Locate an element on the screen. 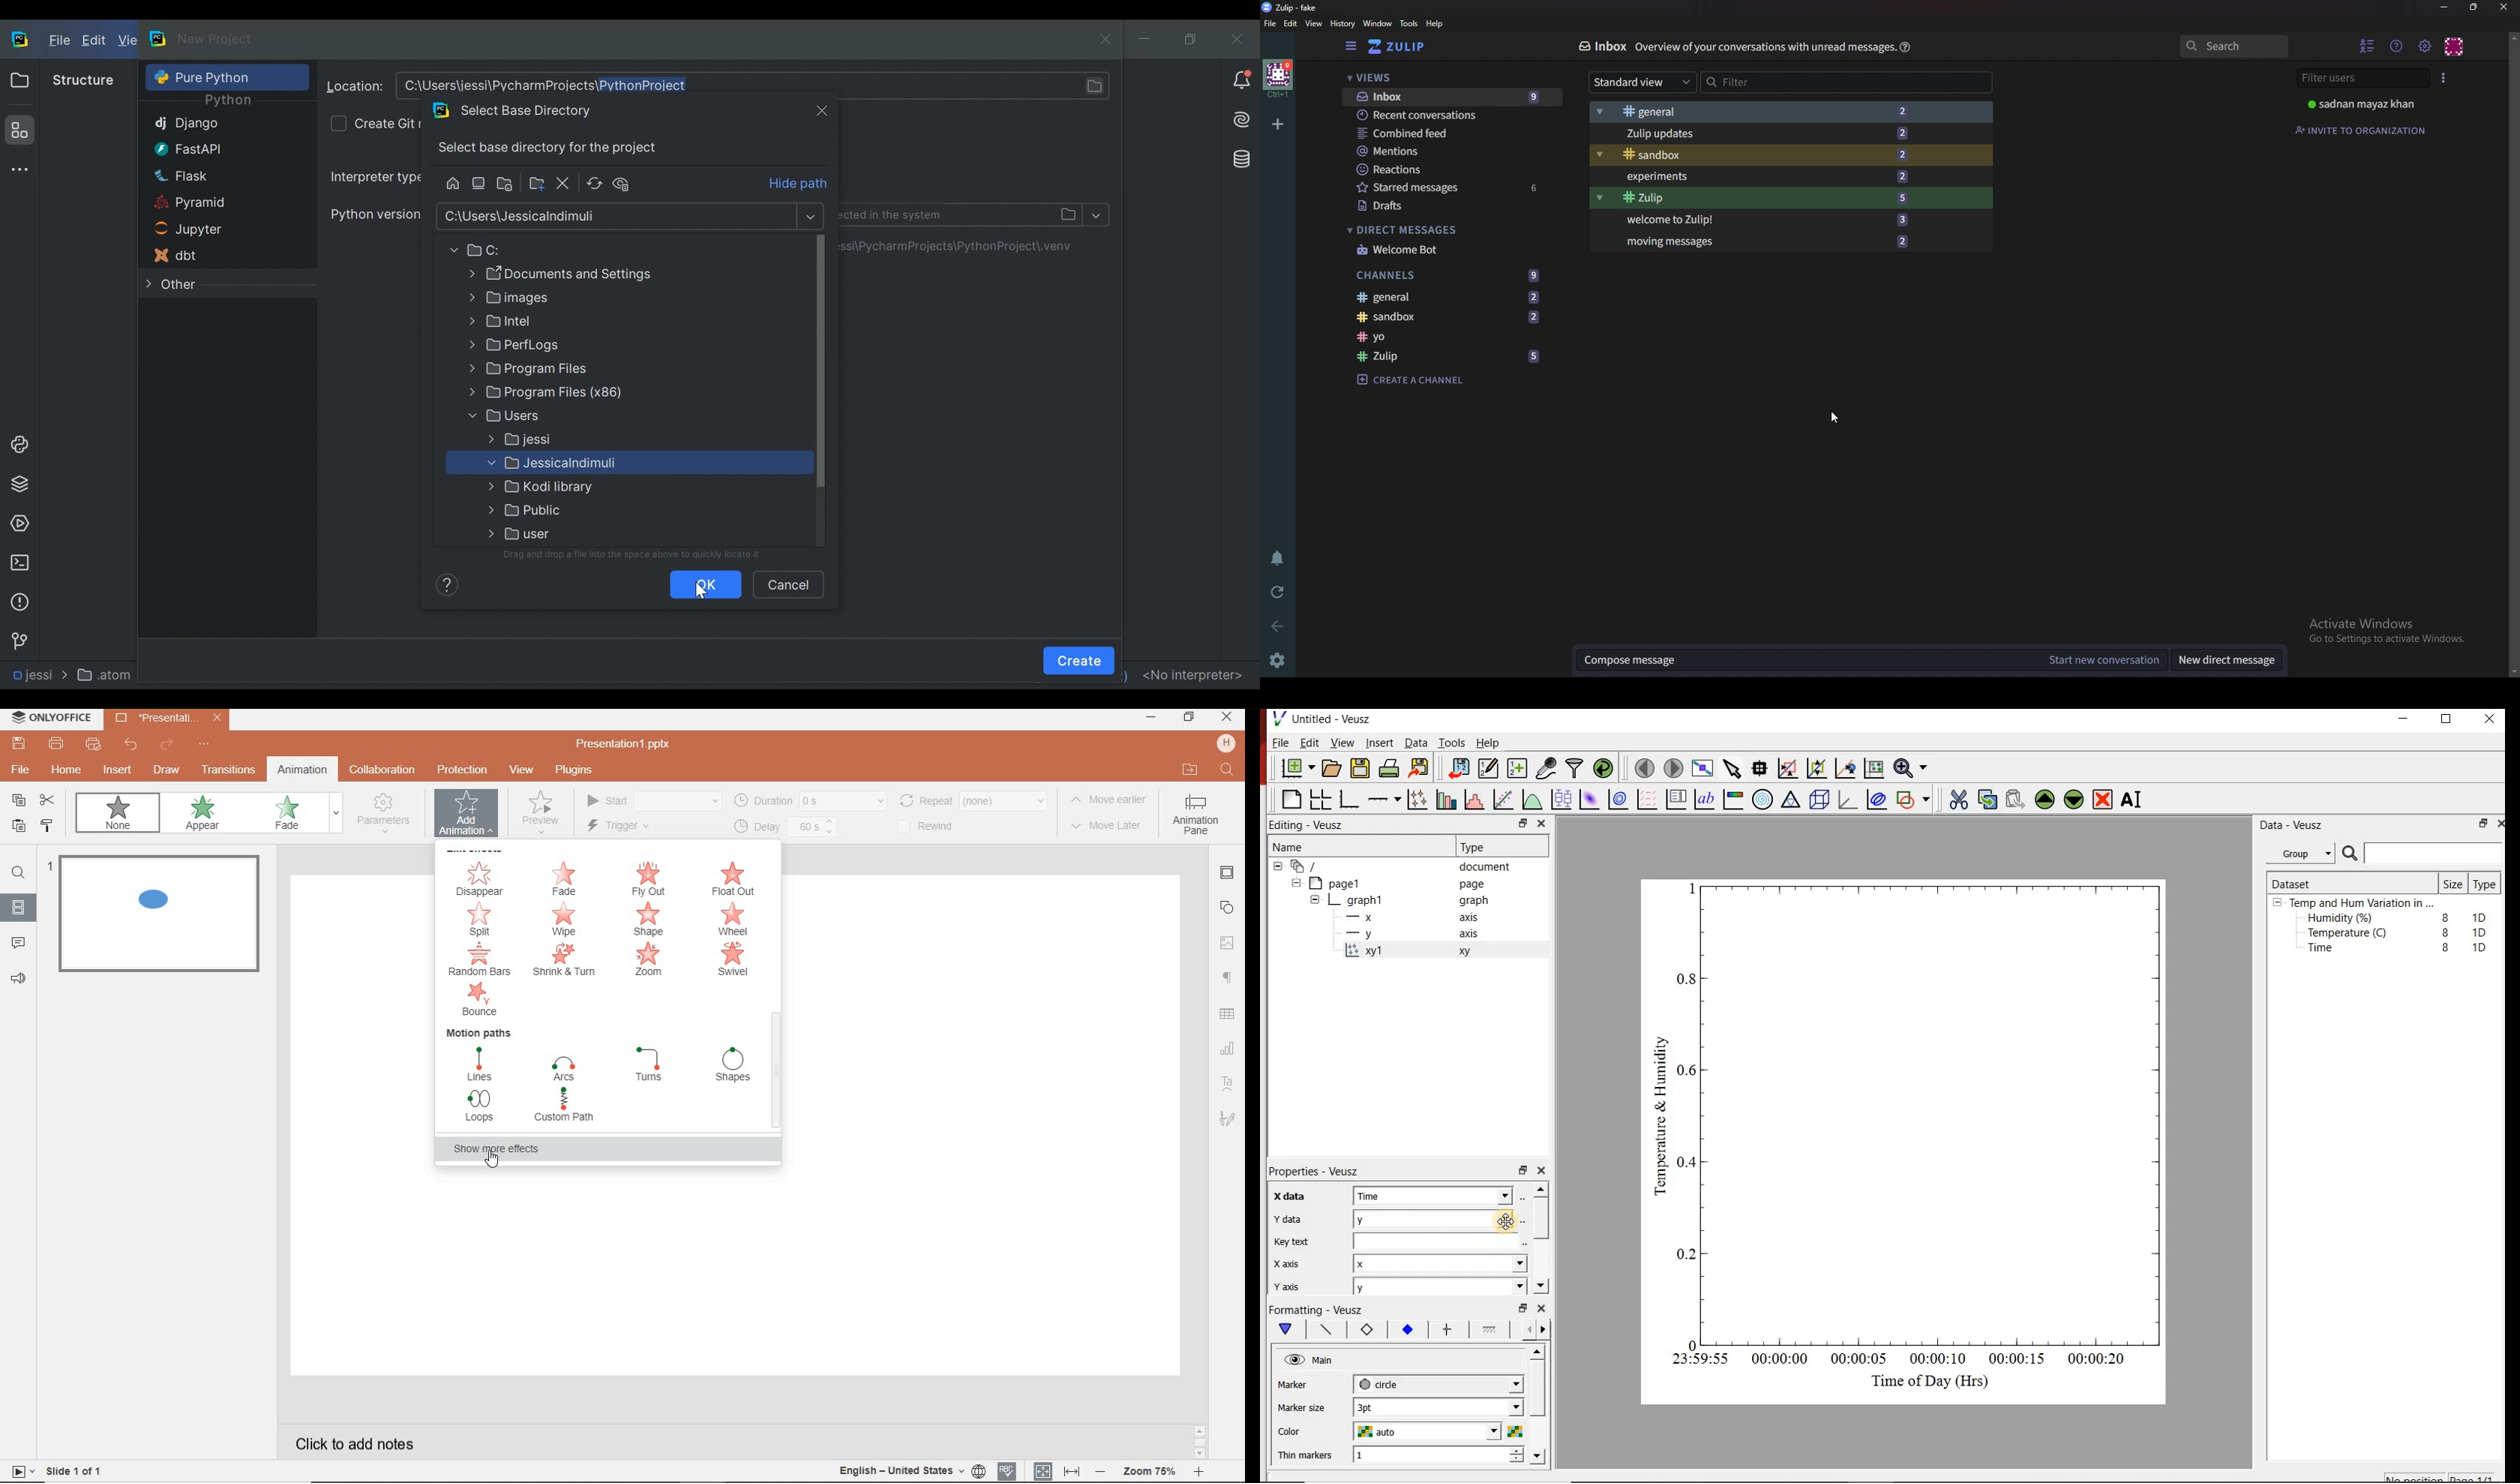 This screenshot has height=1484, width=2520. Window is located at coordinates (1377, 24).